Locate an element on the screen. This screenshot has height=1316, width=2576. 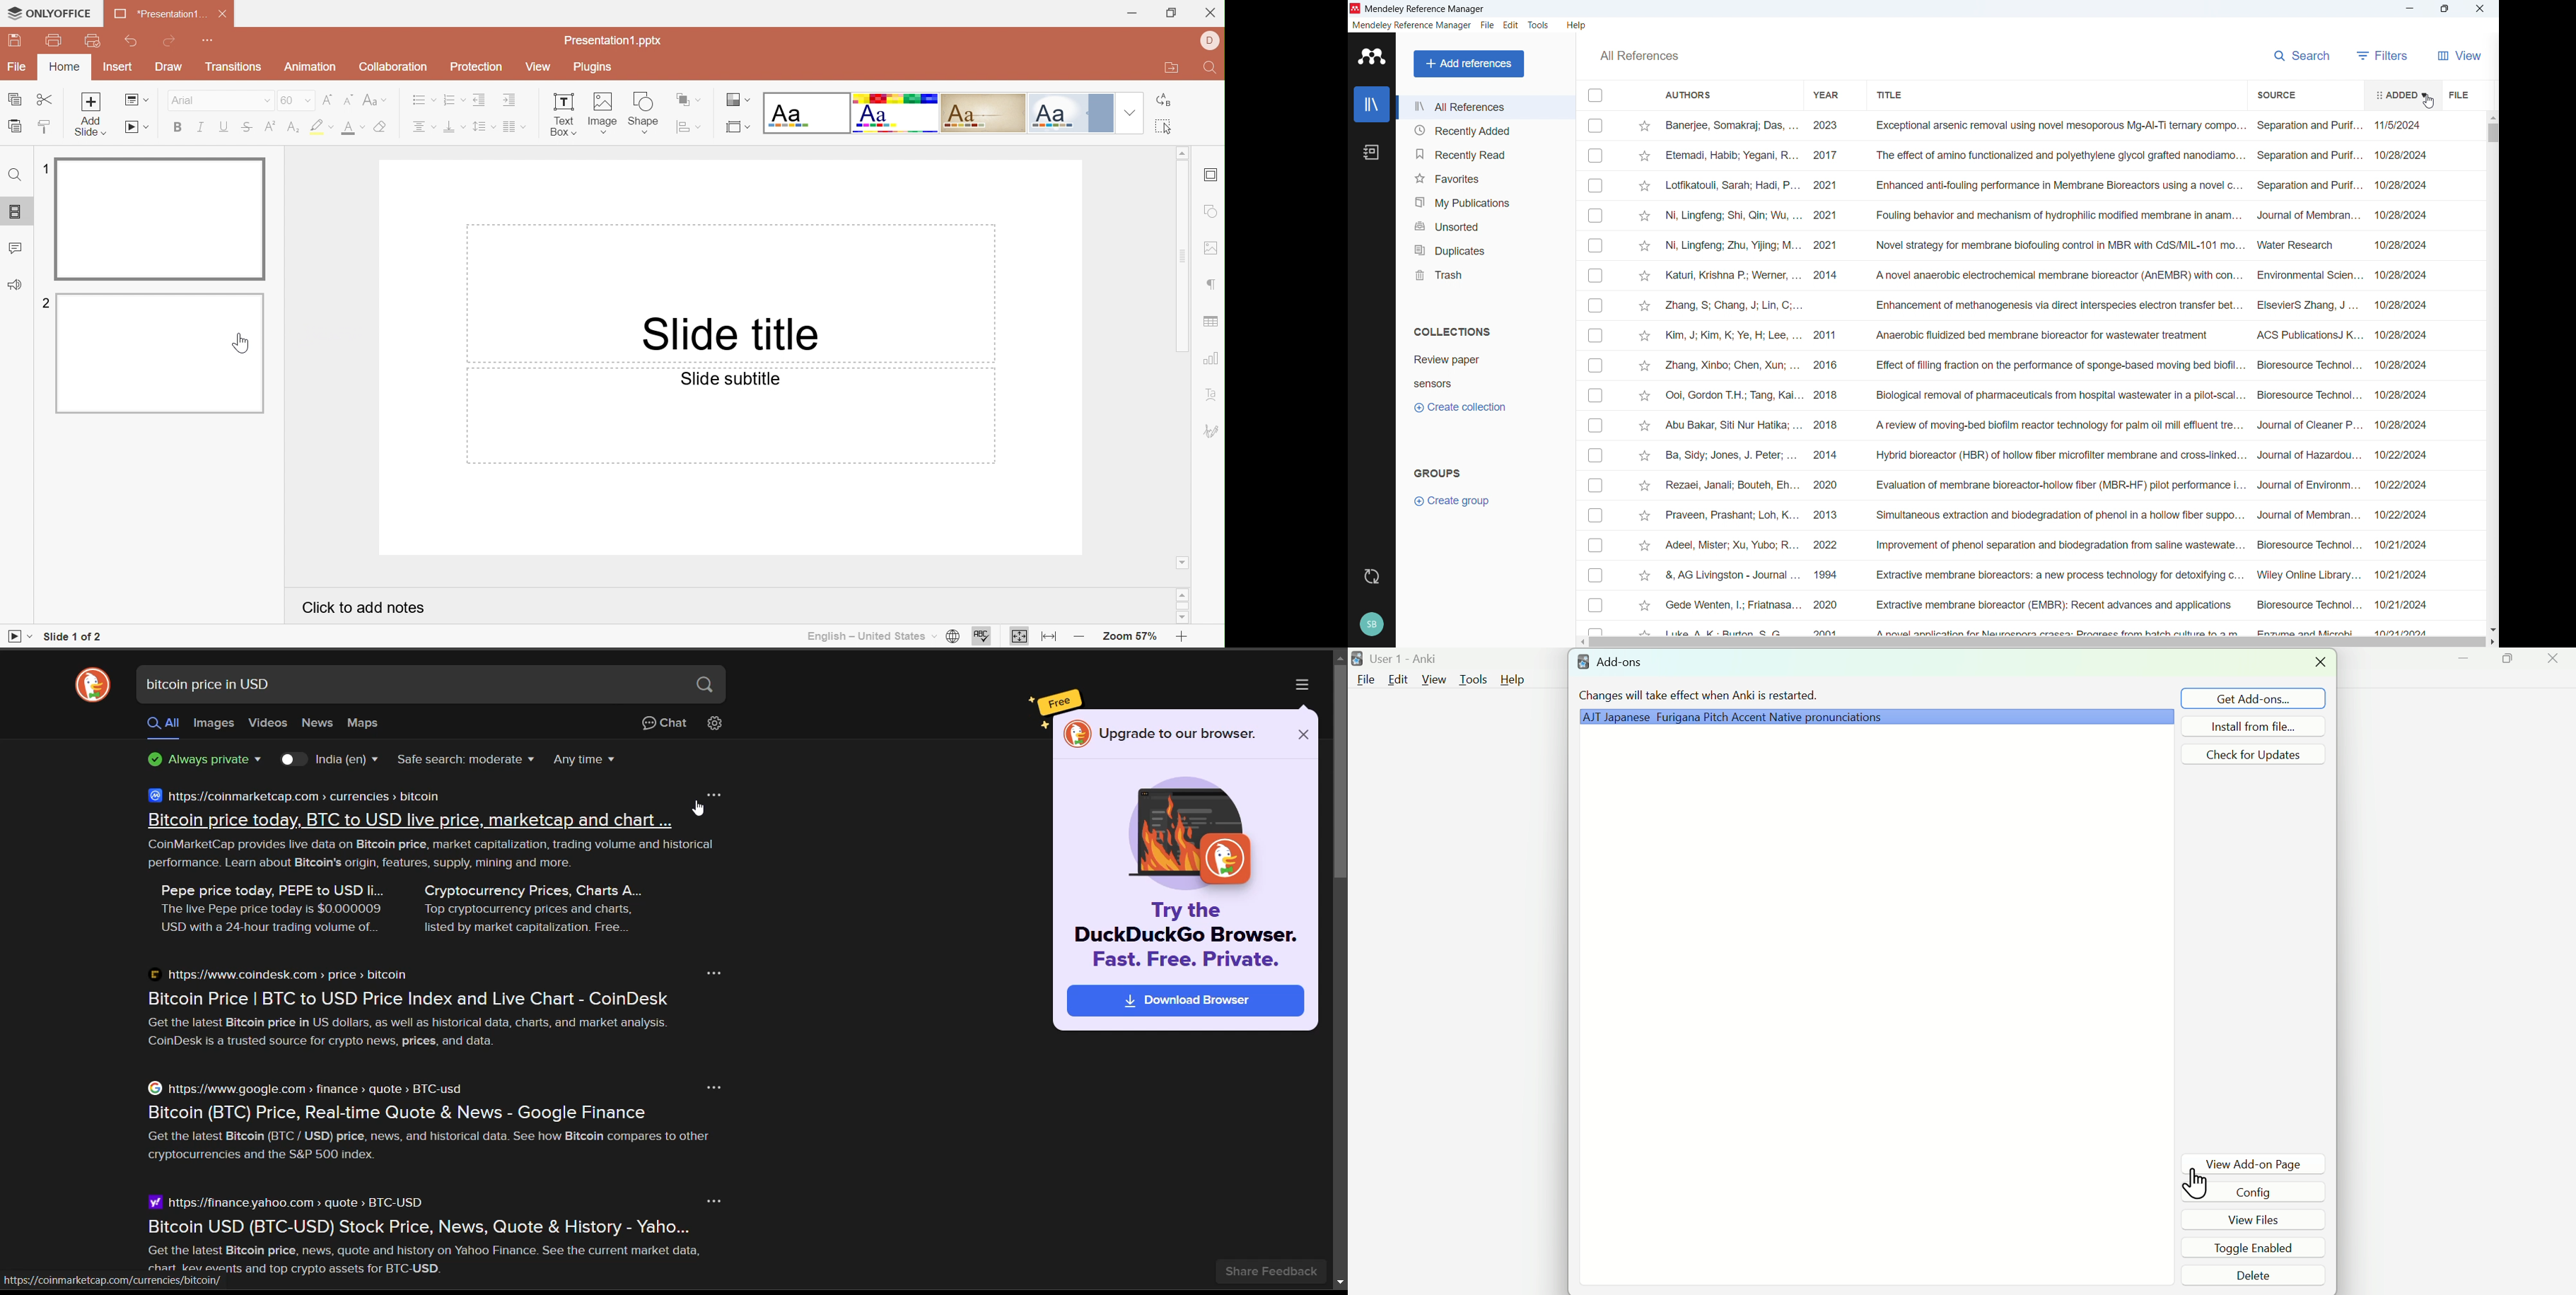
maps is located at coordinates (366, 723).